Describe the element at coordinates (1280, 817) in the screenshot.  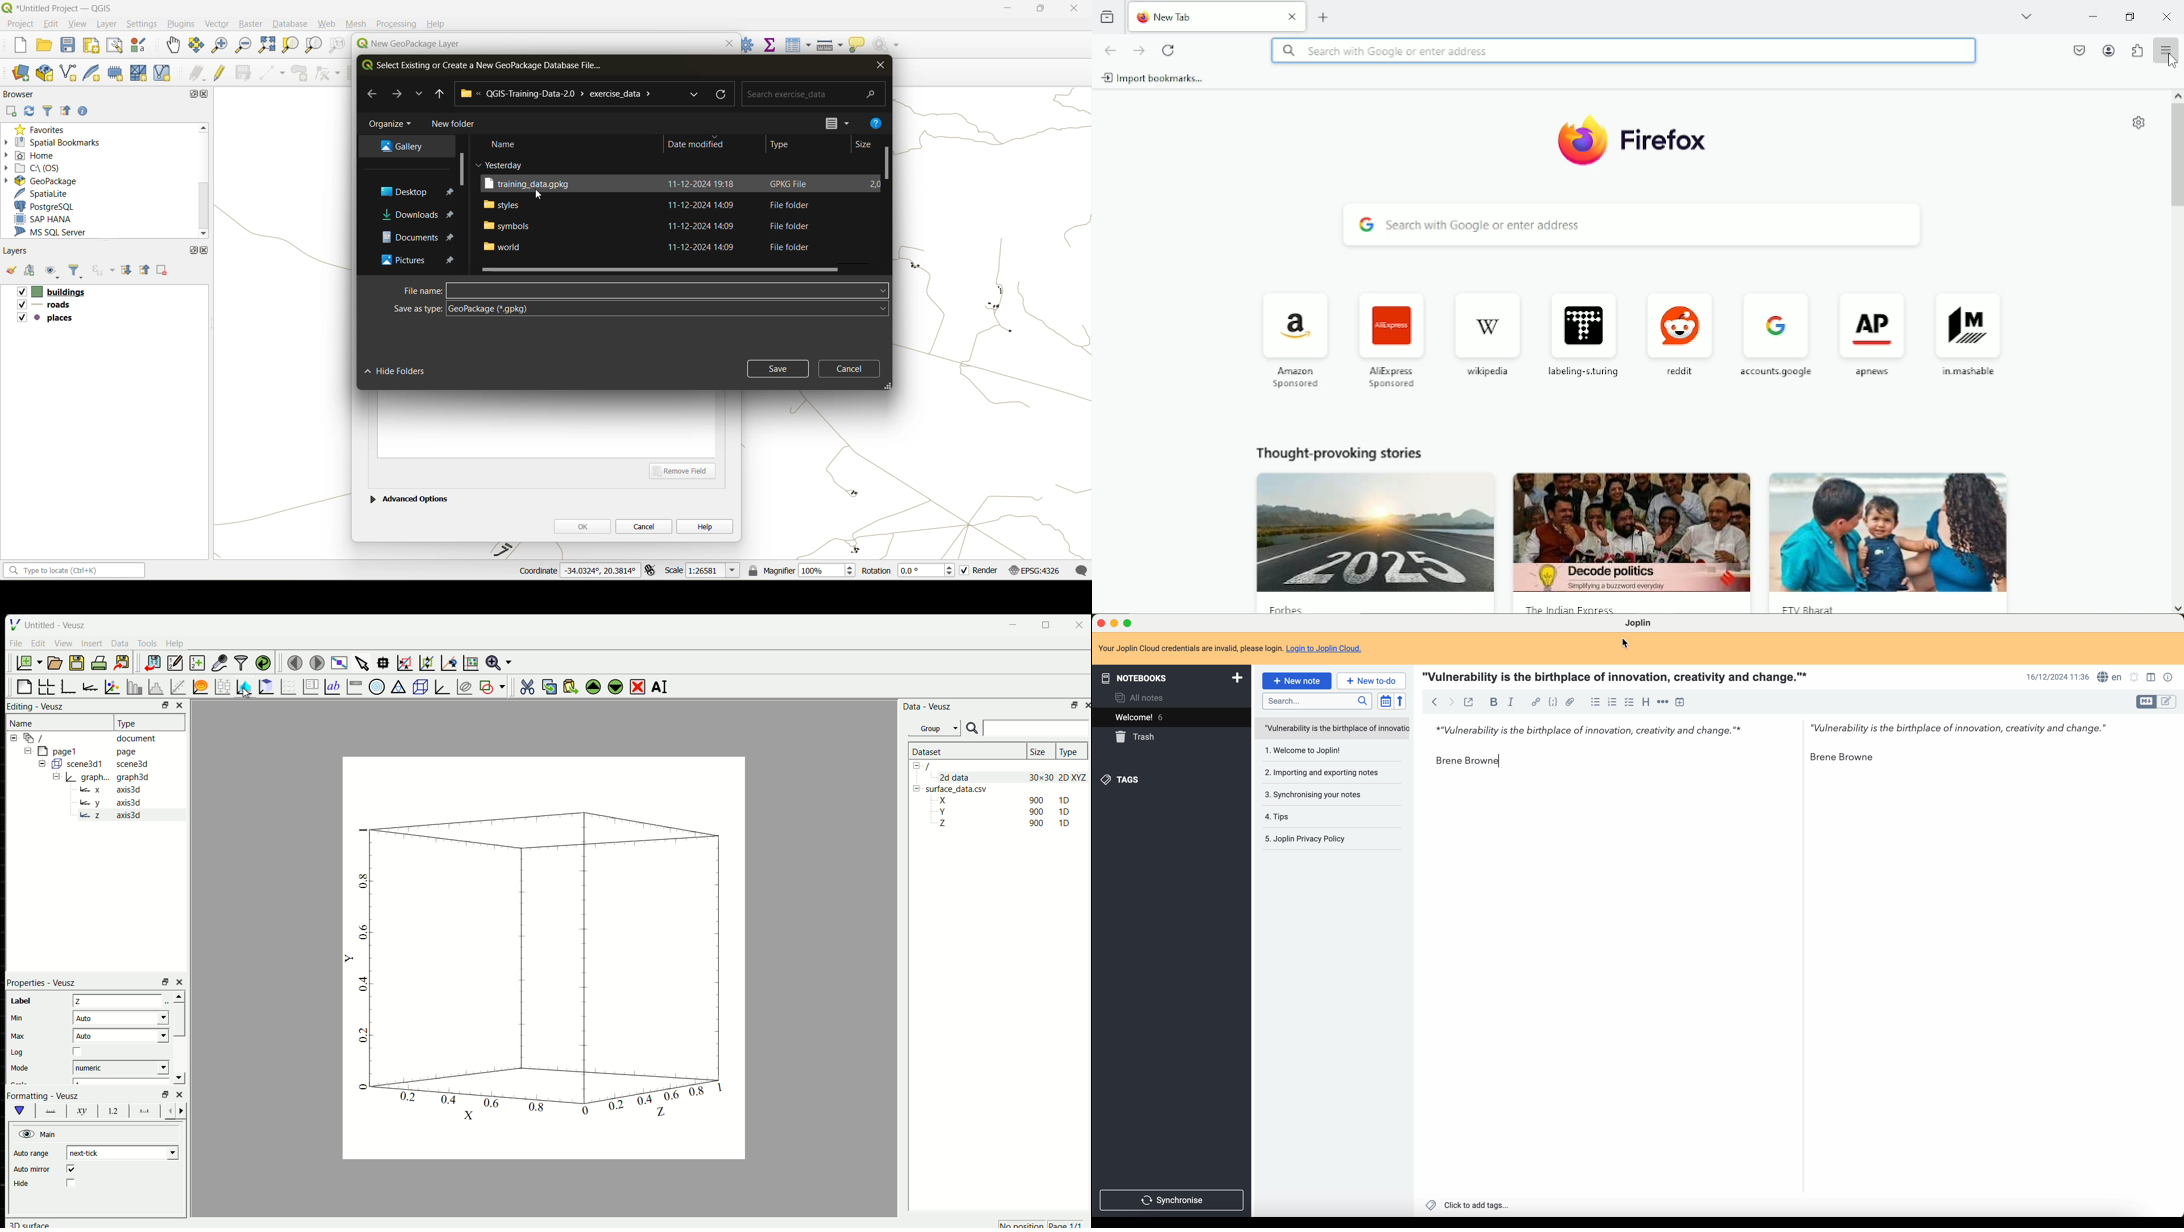
I see `4.tips` at that location.